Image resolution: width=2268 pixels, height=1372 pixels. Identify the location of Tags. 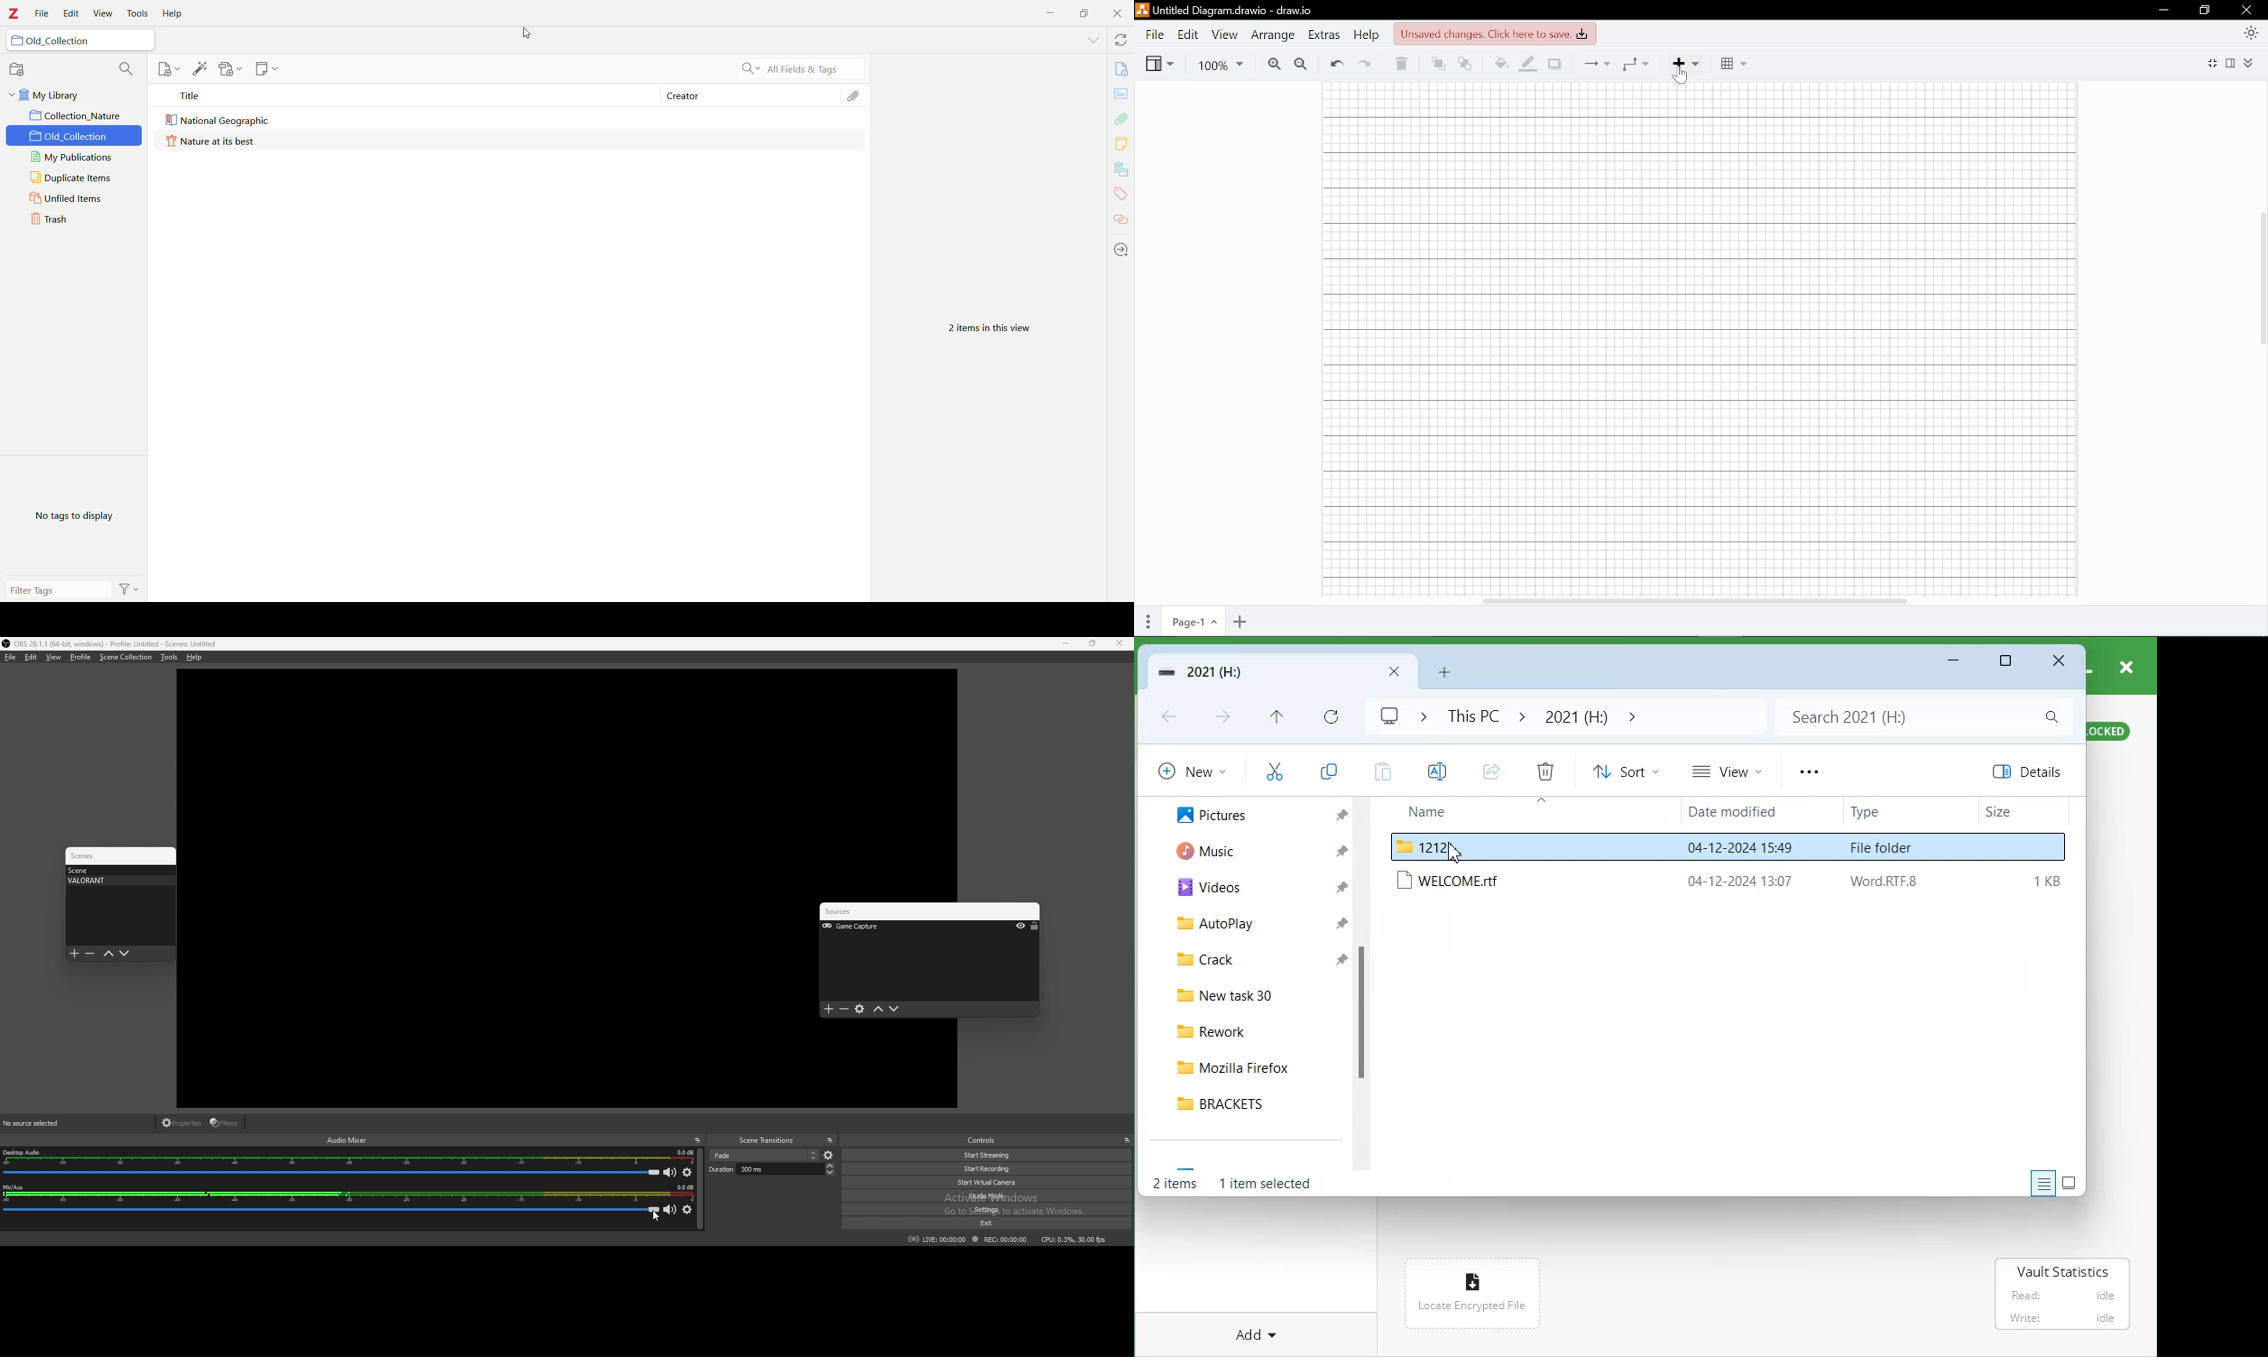
(1120, 195).